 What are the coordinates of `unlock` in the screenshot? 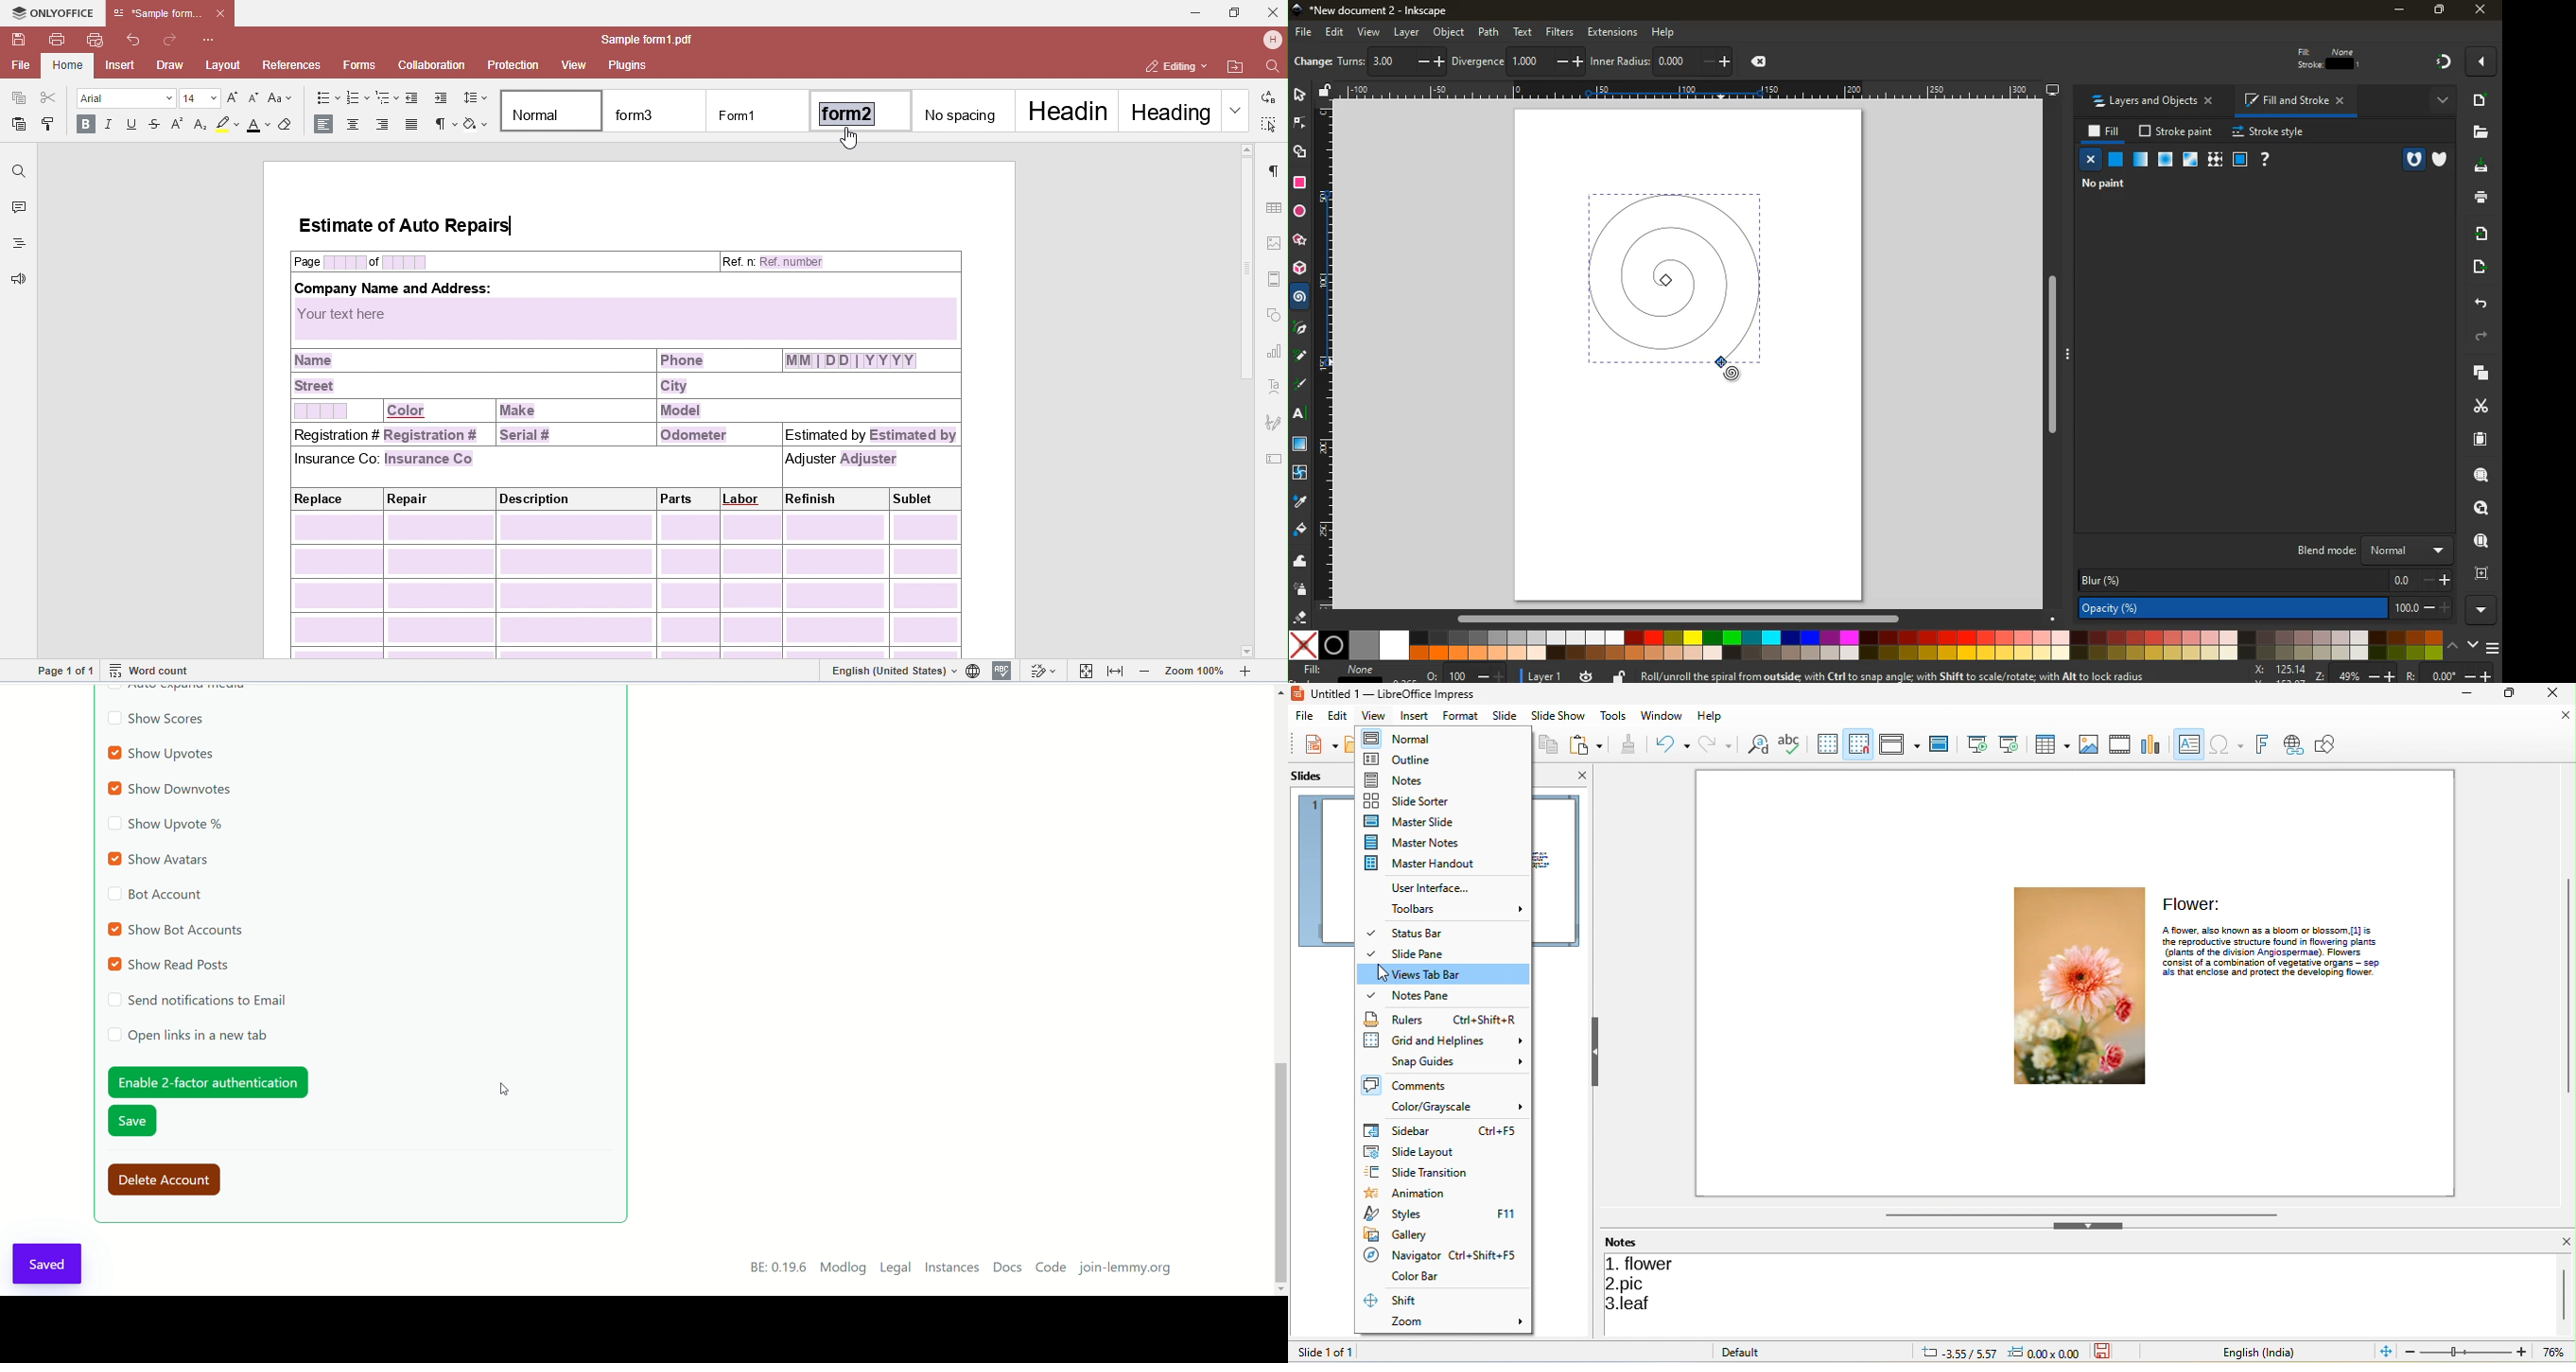 It's located at (1322, 92).